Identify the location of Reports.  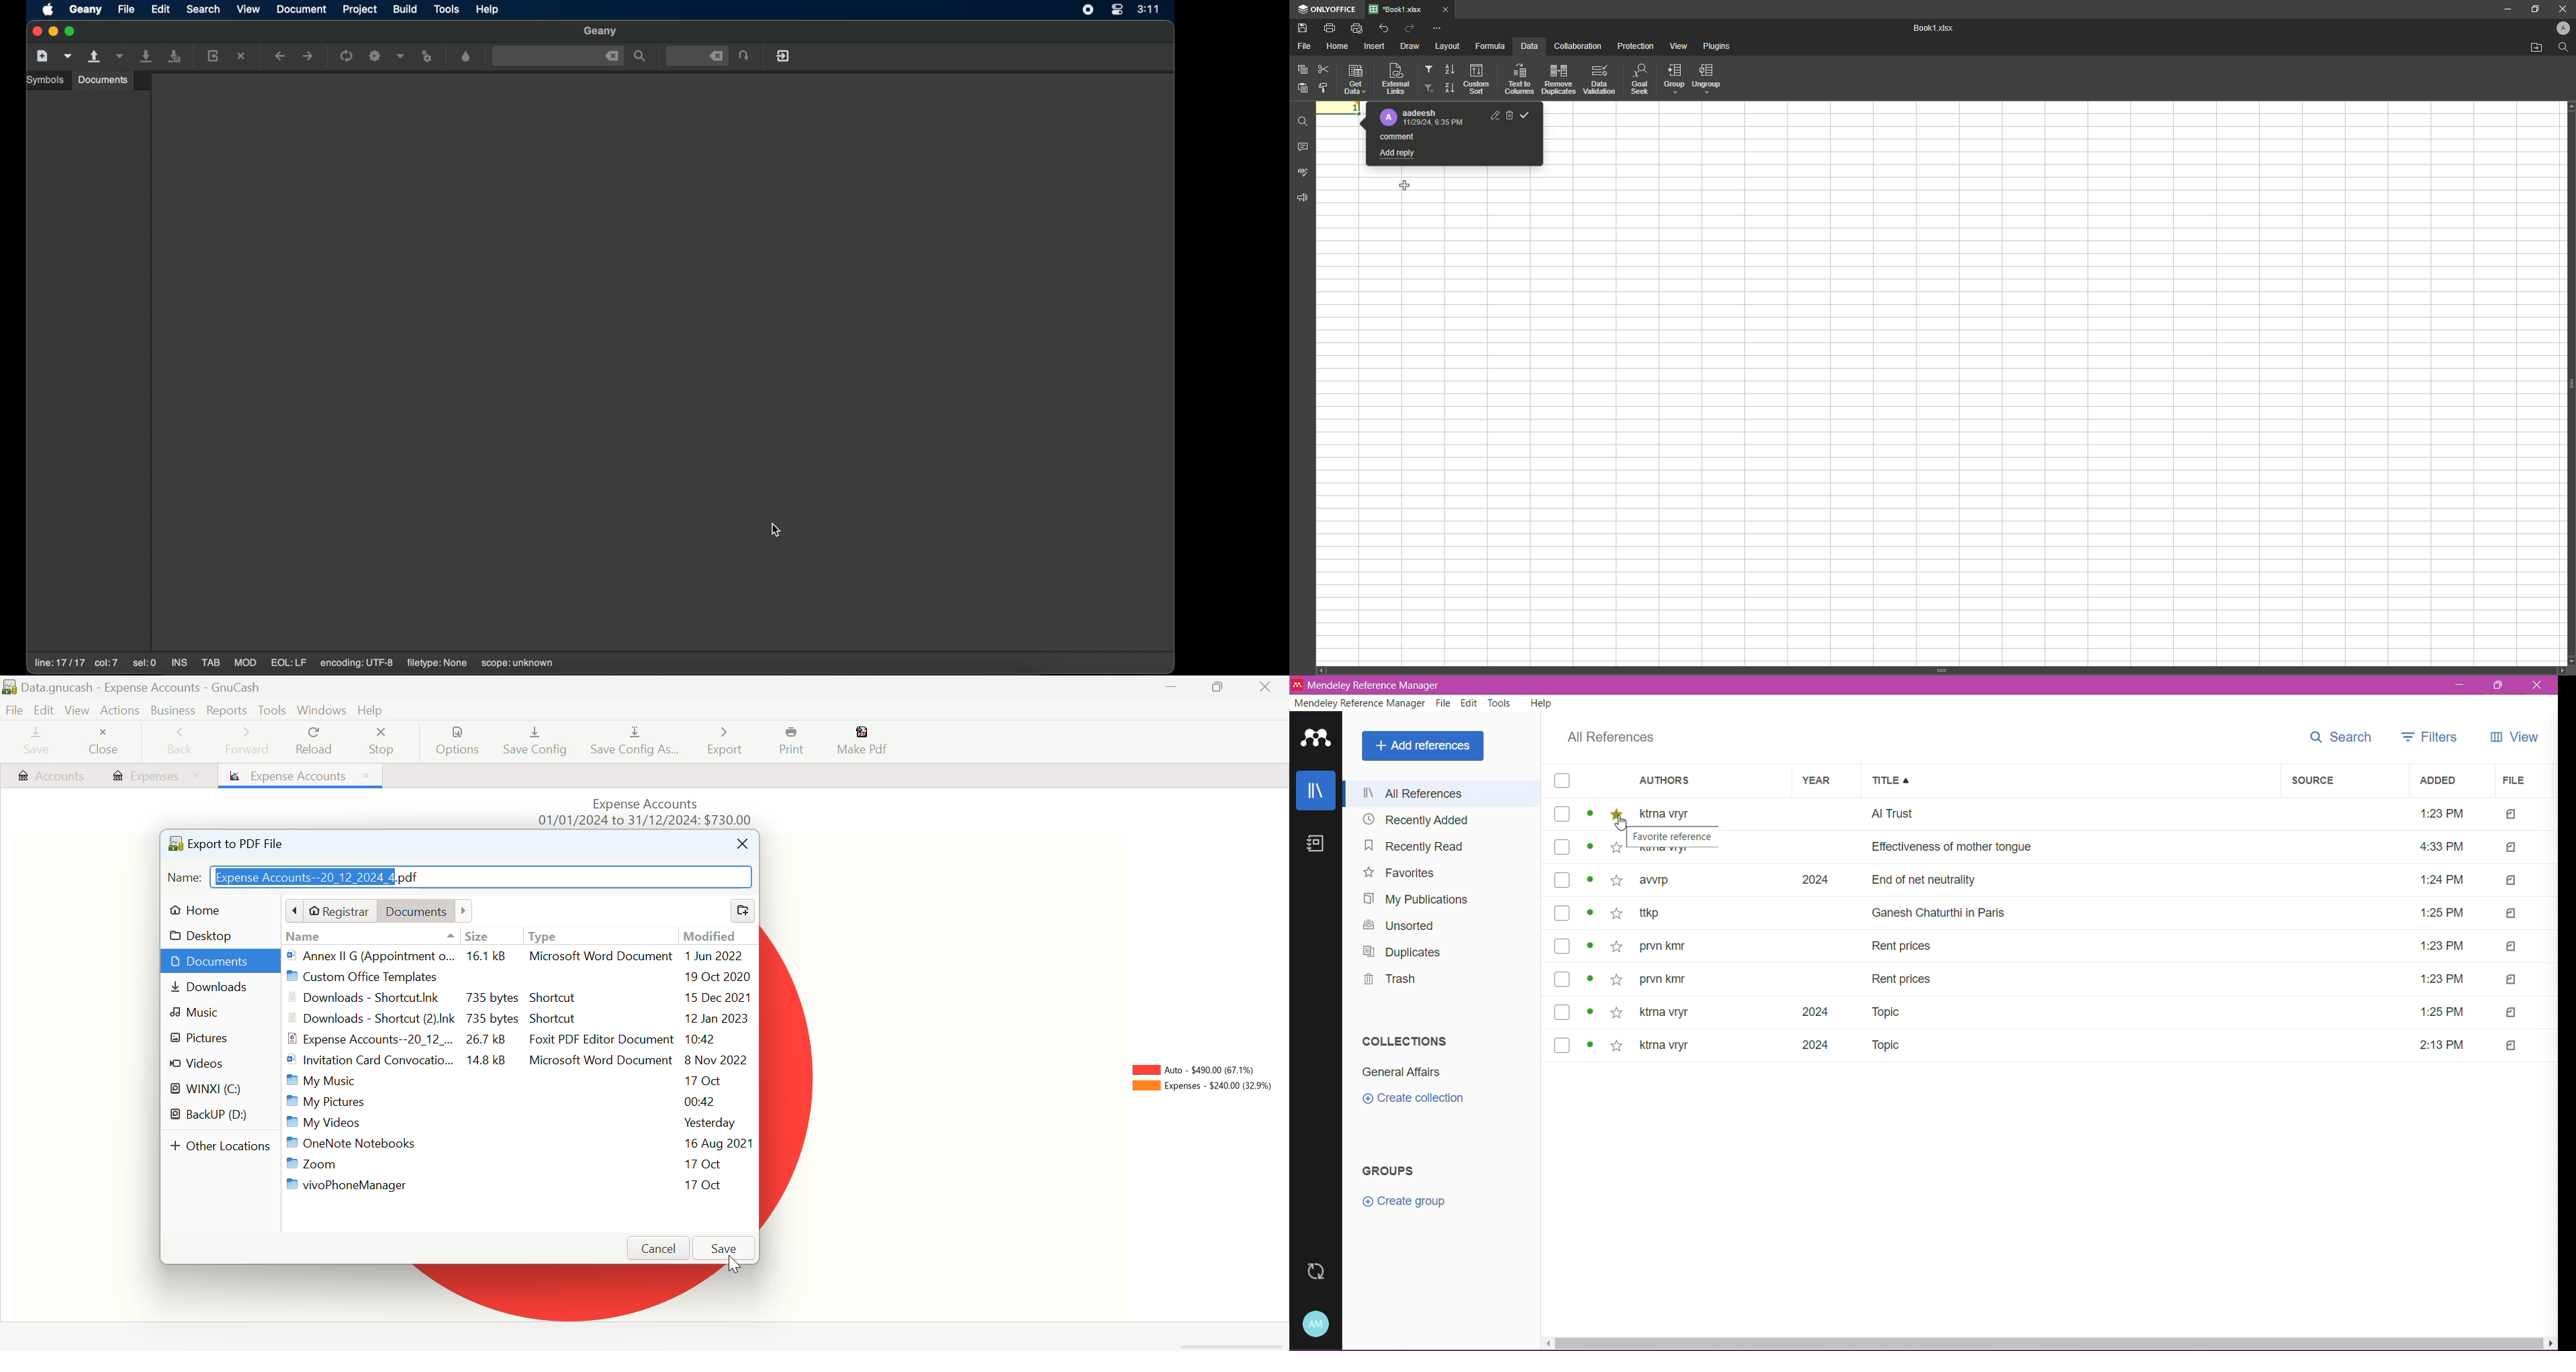
(226, 710).